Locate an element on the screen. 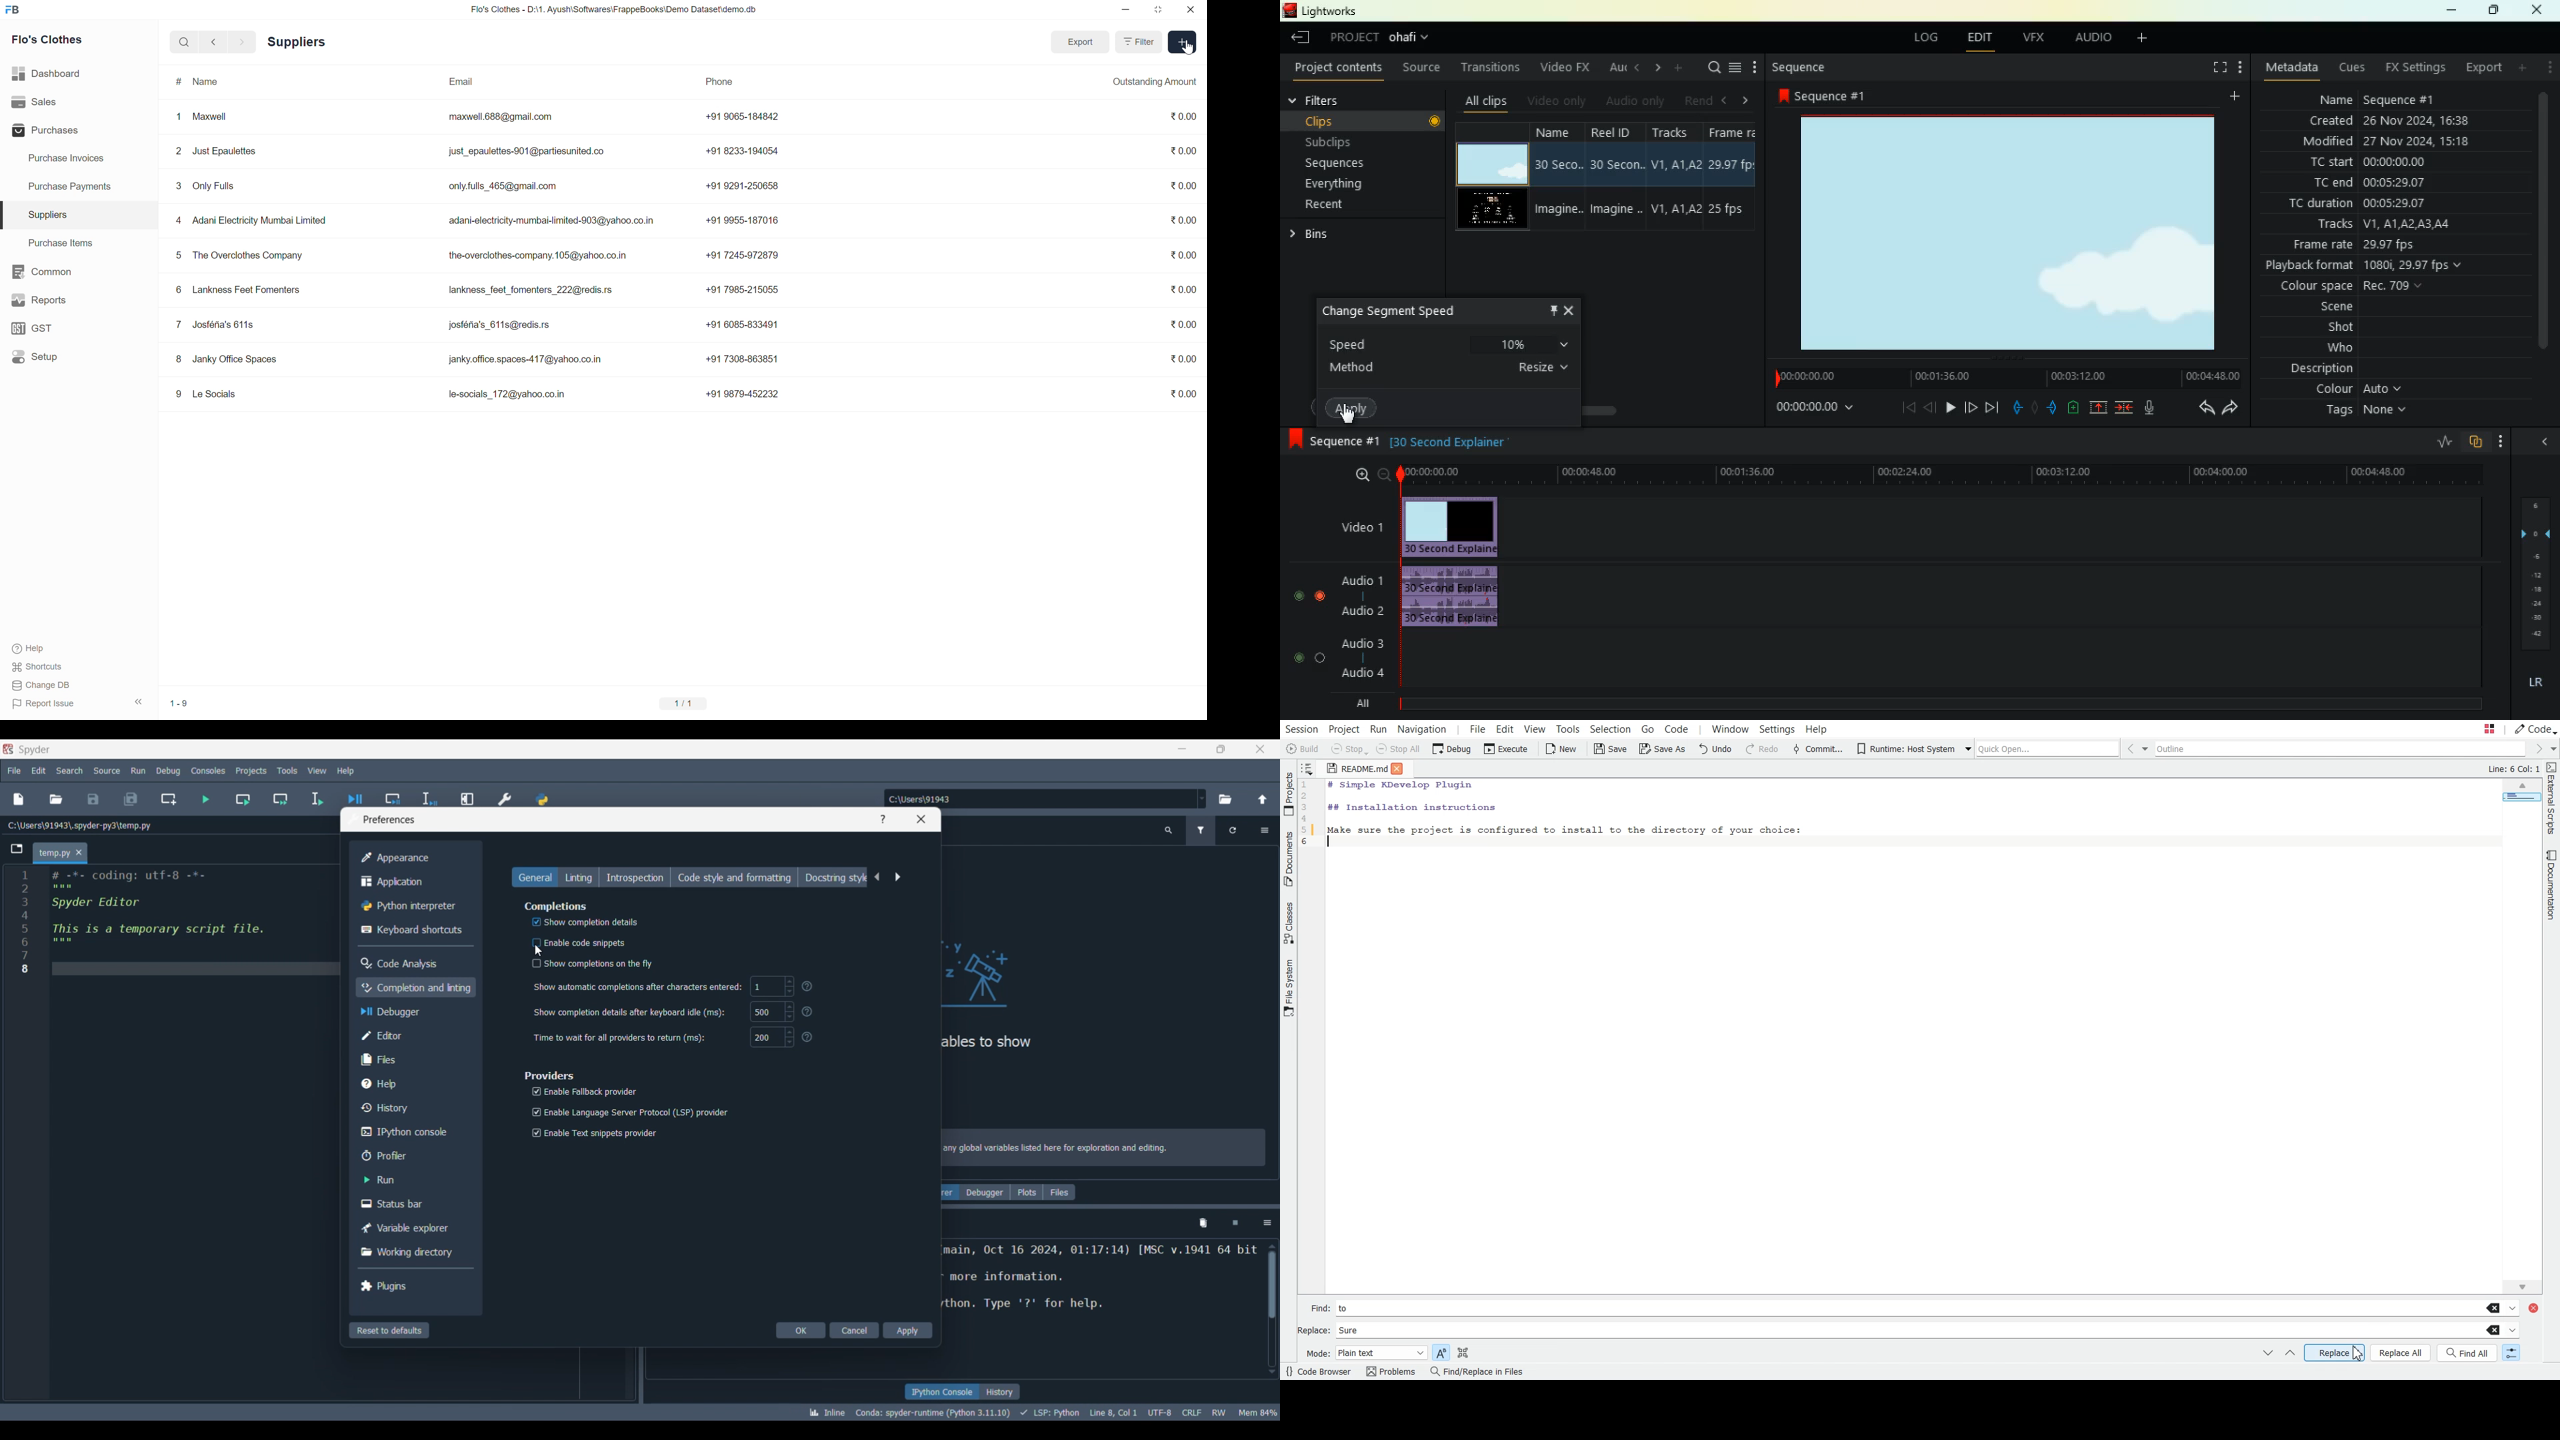 This screenshot has width=2576, height=1456. Sales is located at coordinates (79, 102).